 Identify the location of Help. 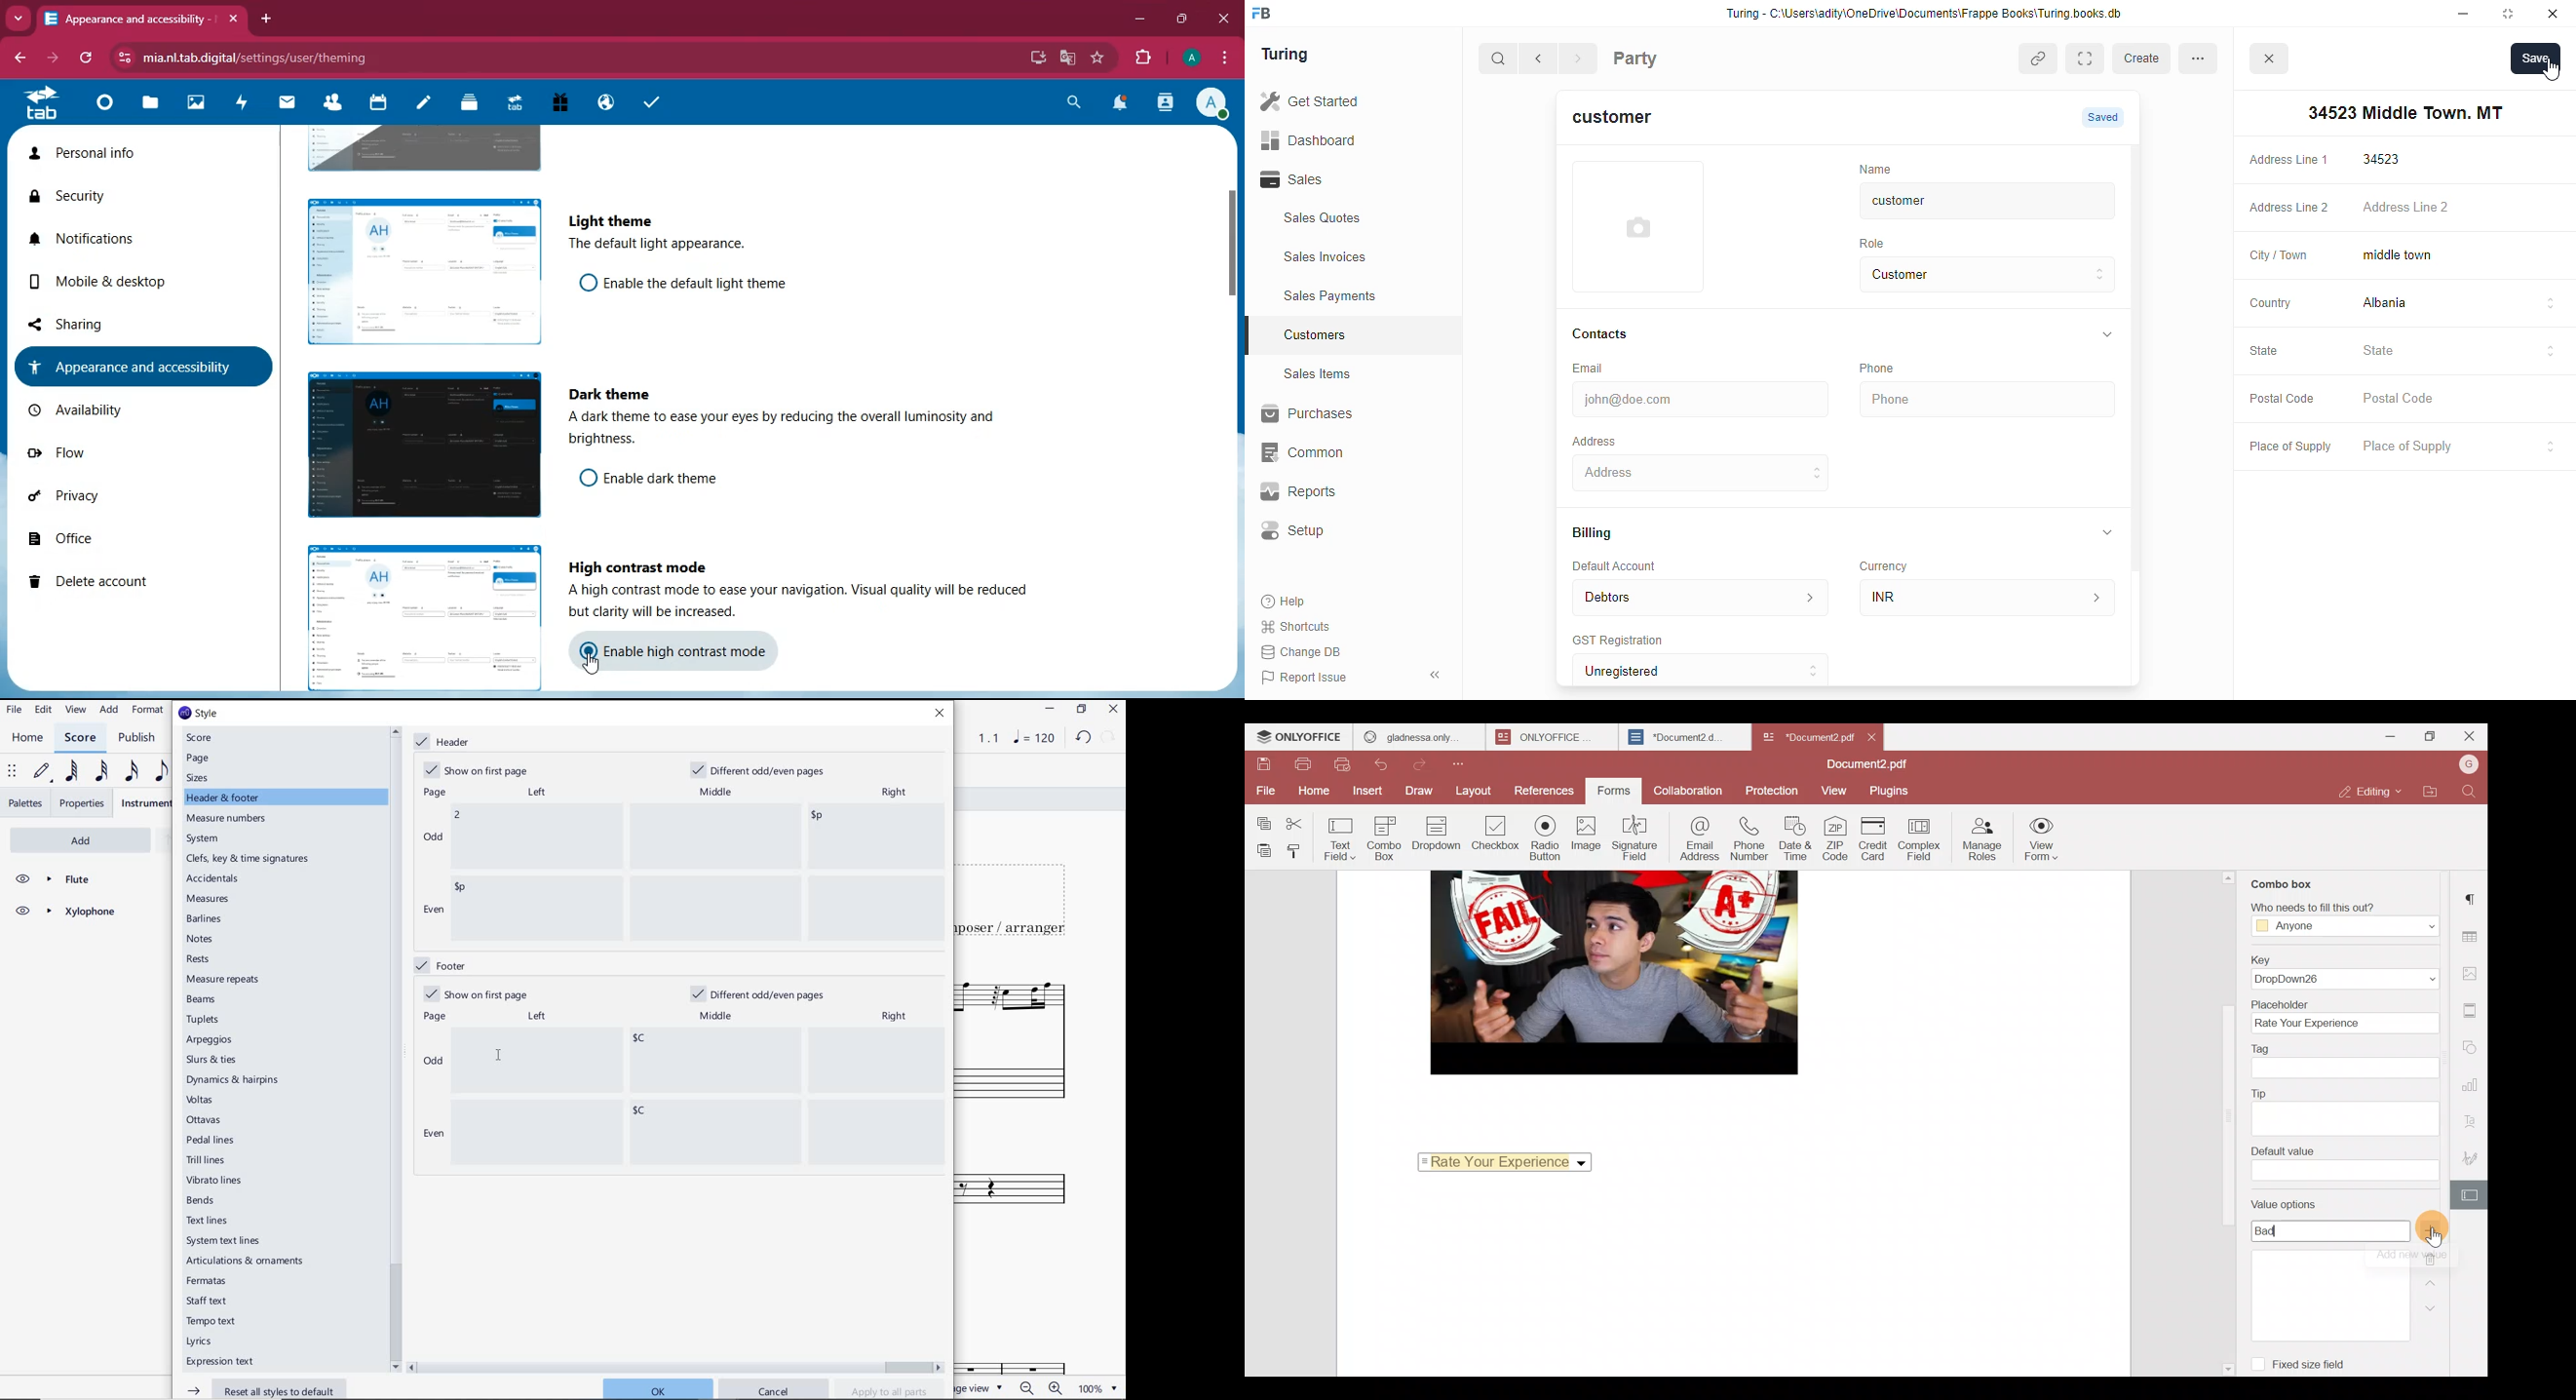
(1286, 603).